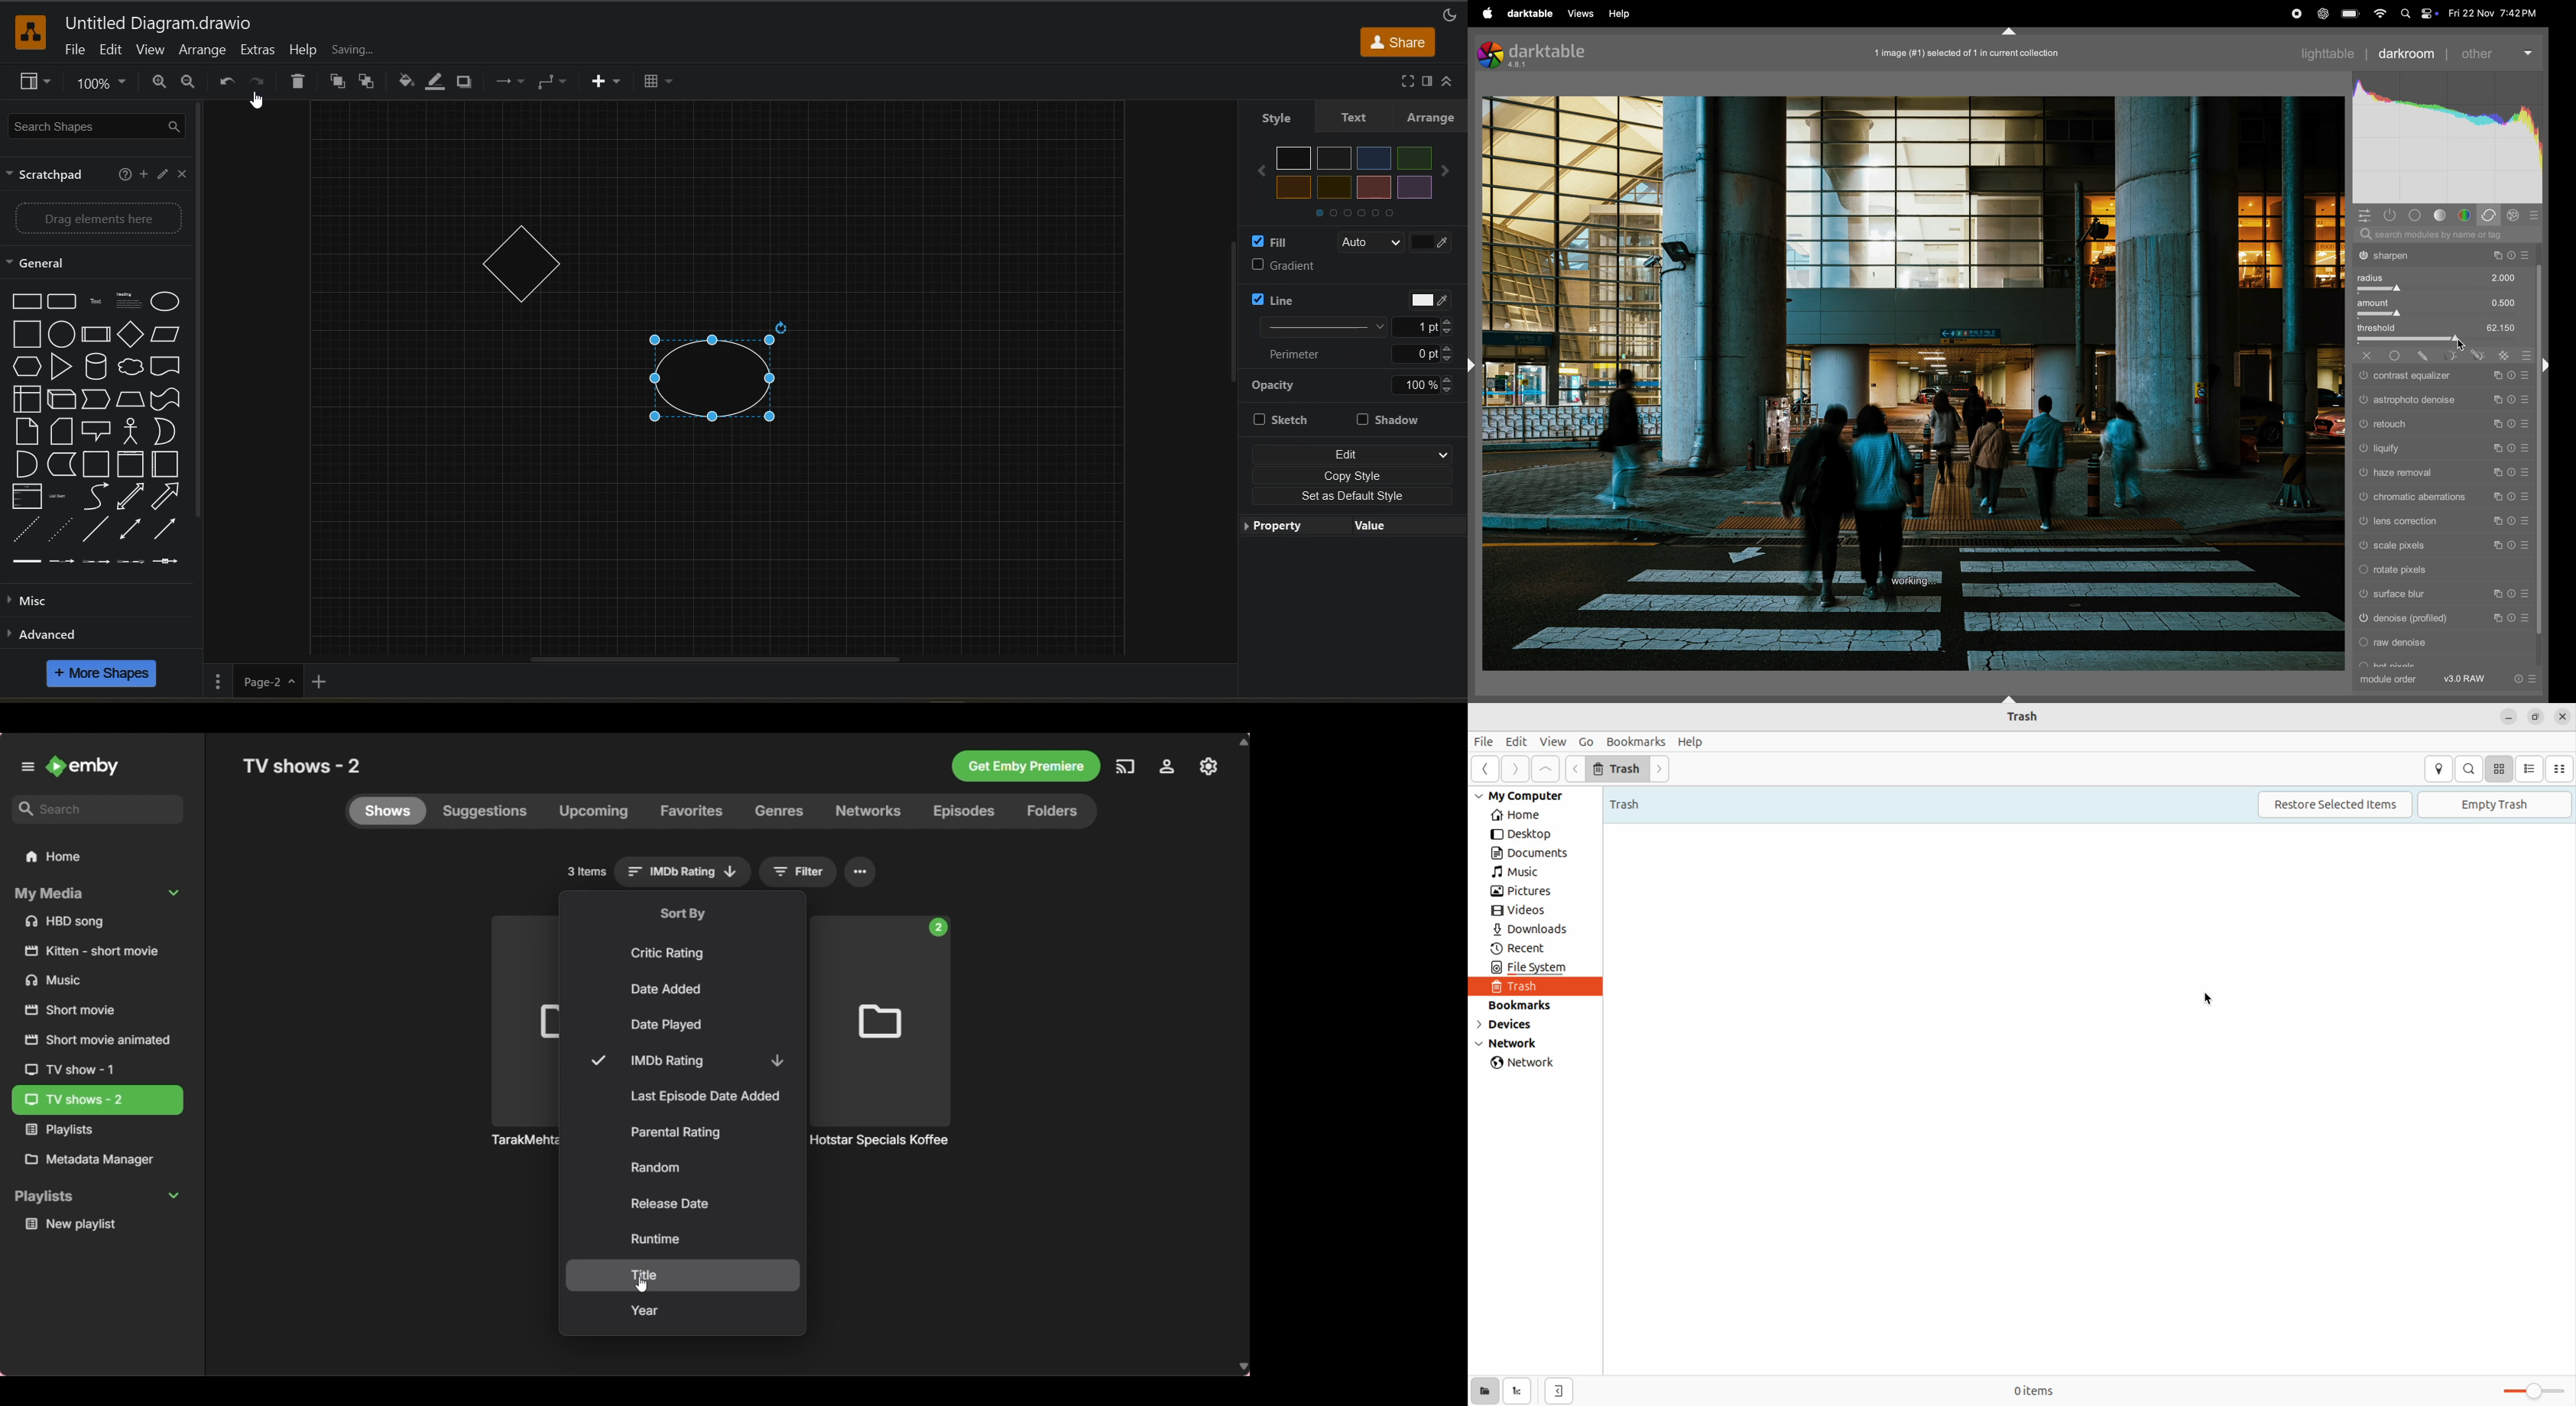  I want to click on delete, so click(298, 81).